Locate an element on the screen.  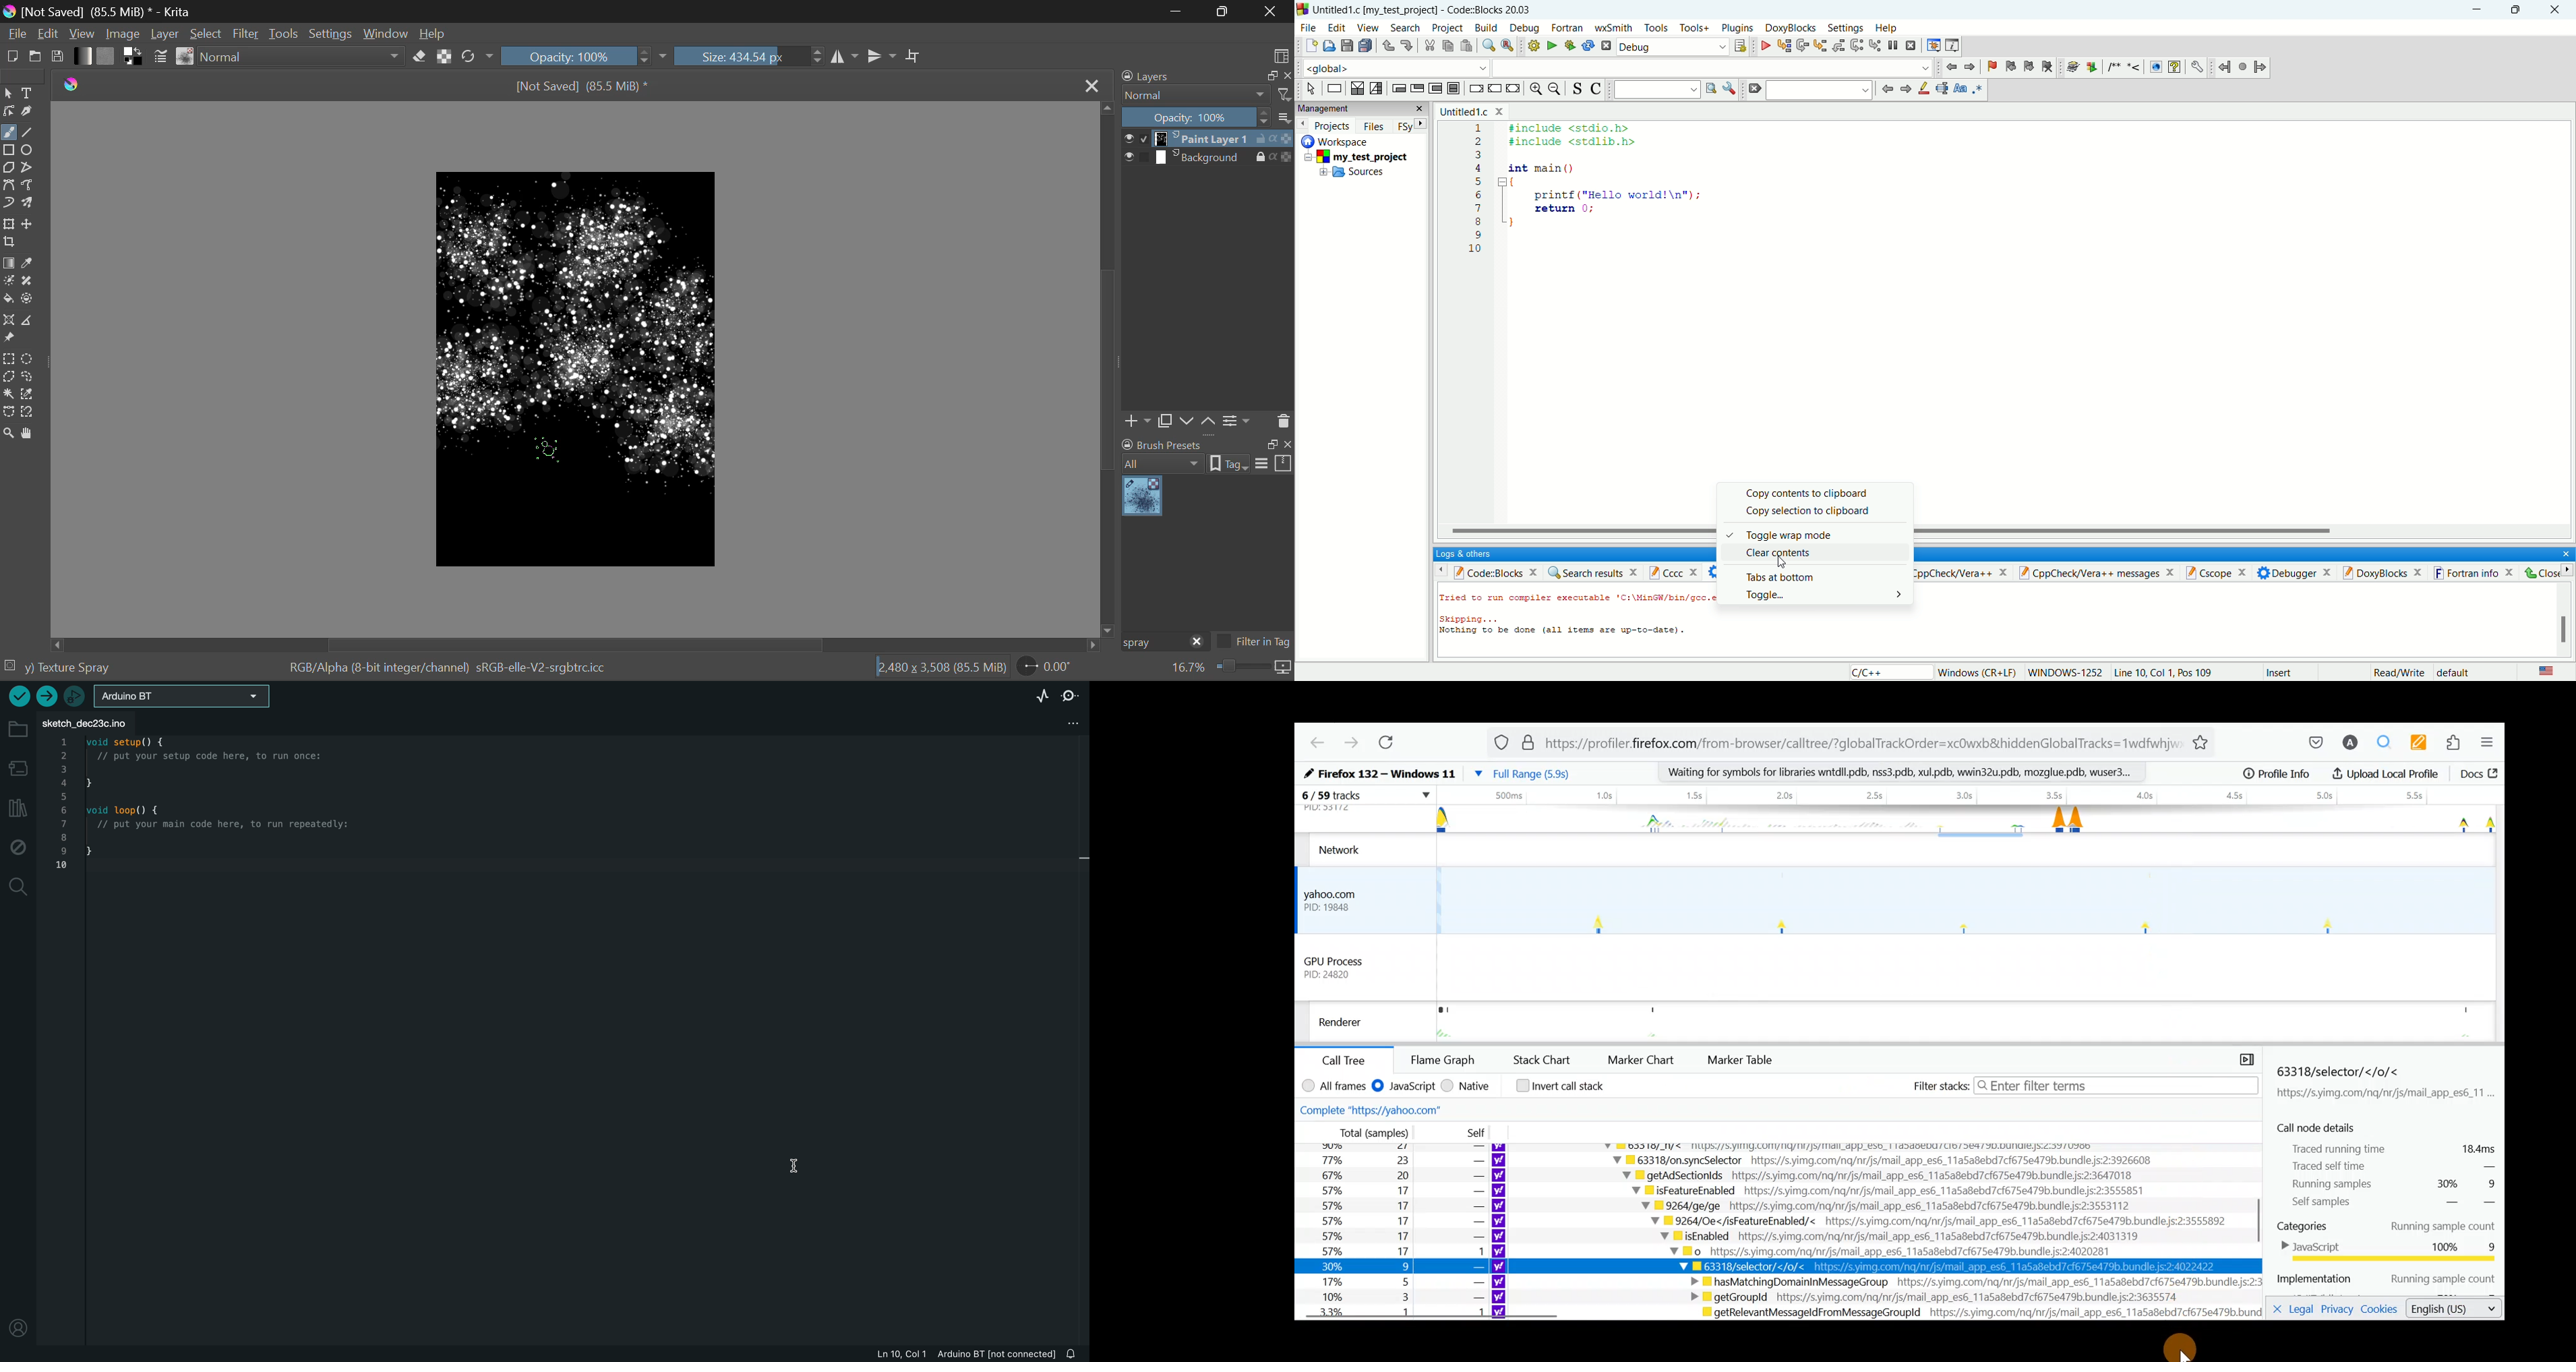
cut is located at coordinates (1427, 46).